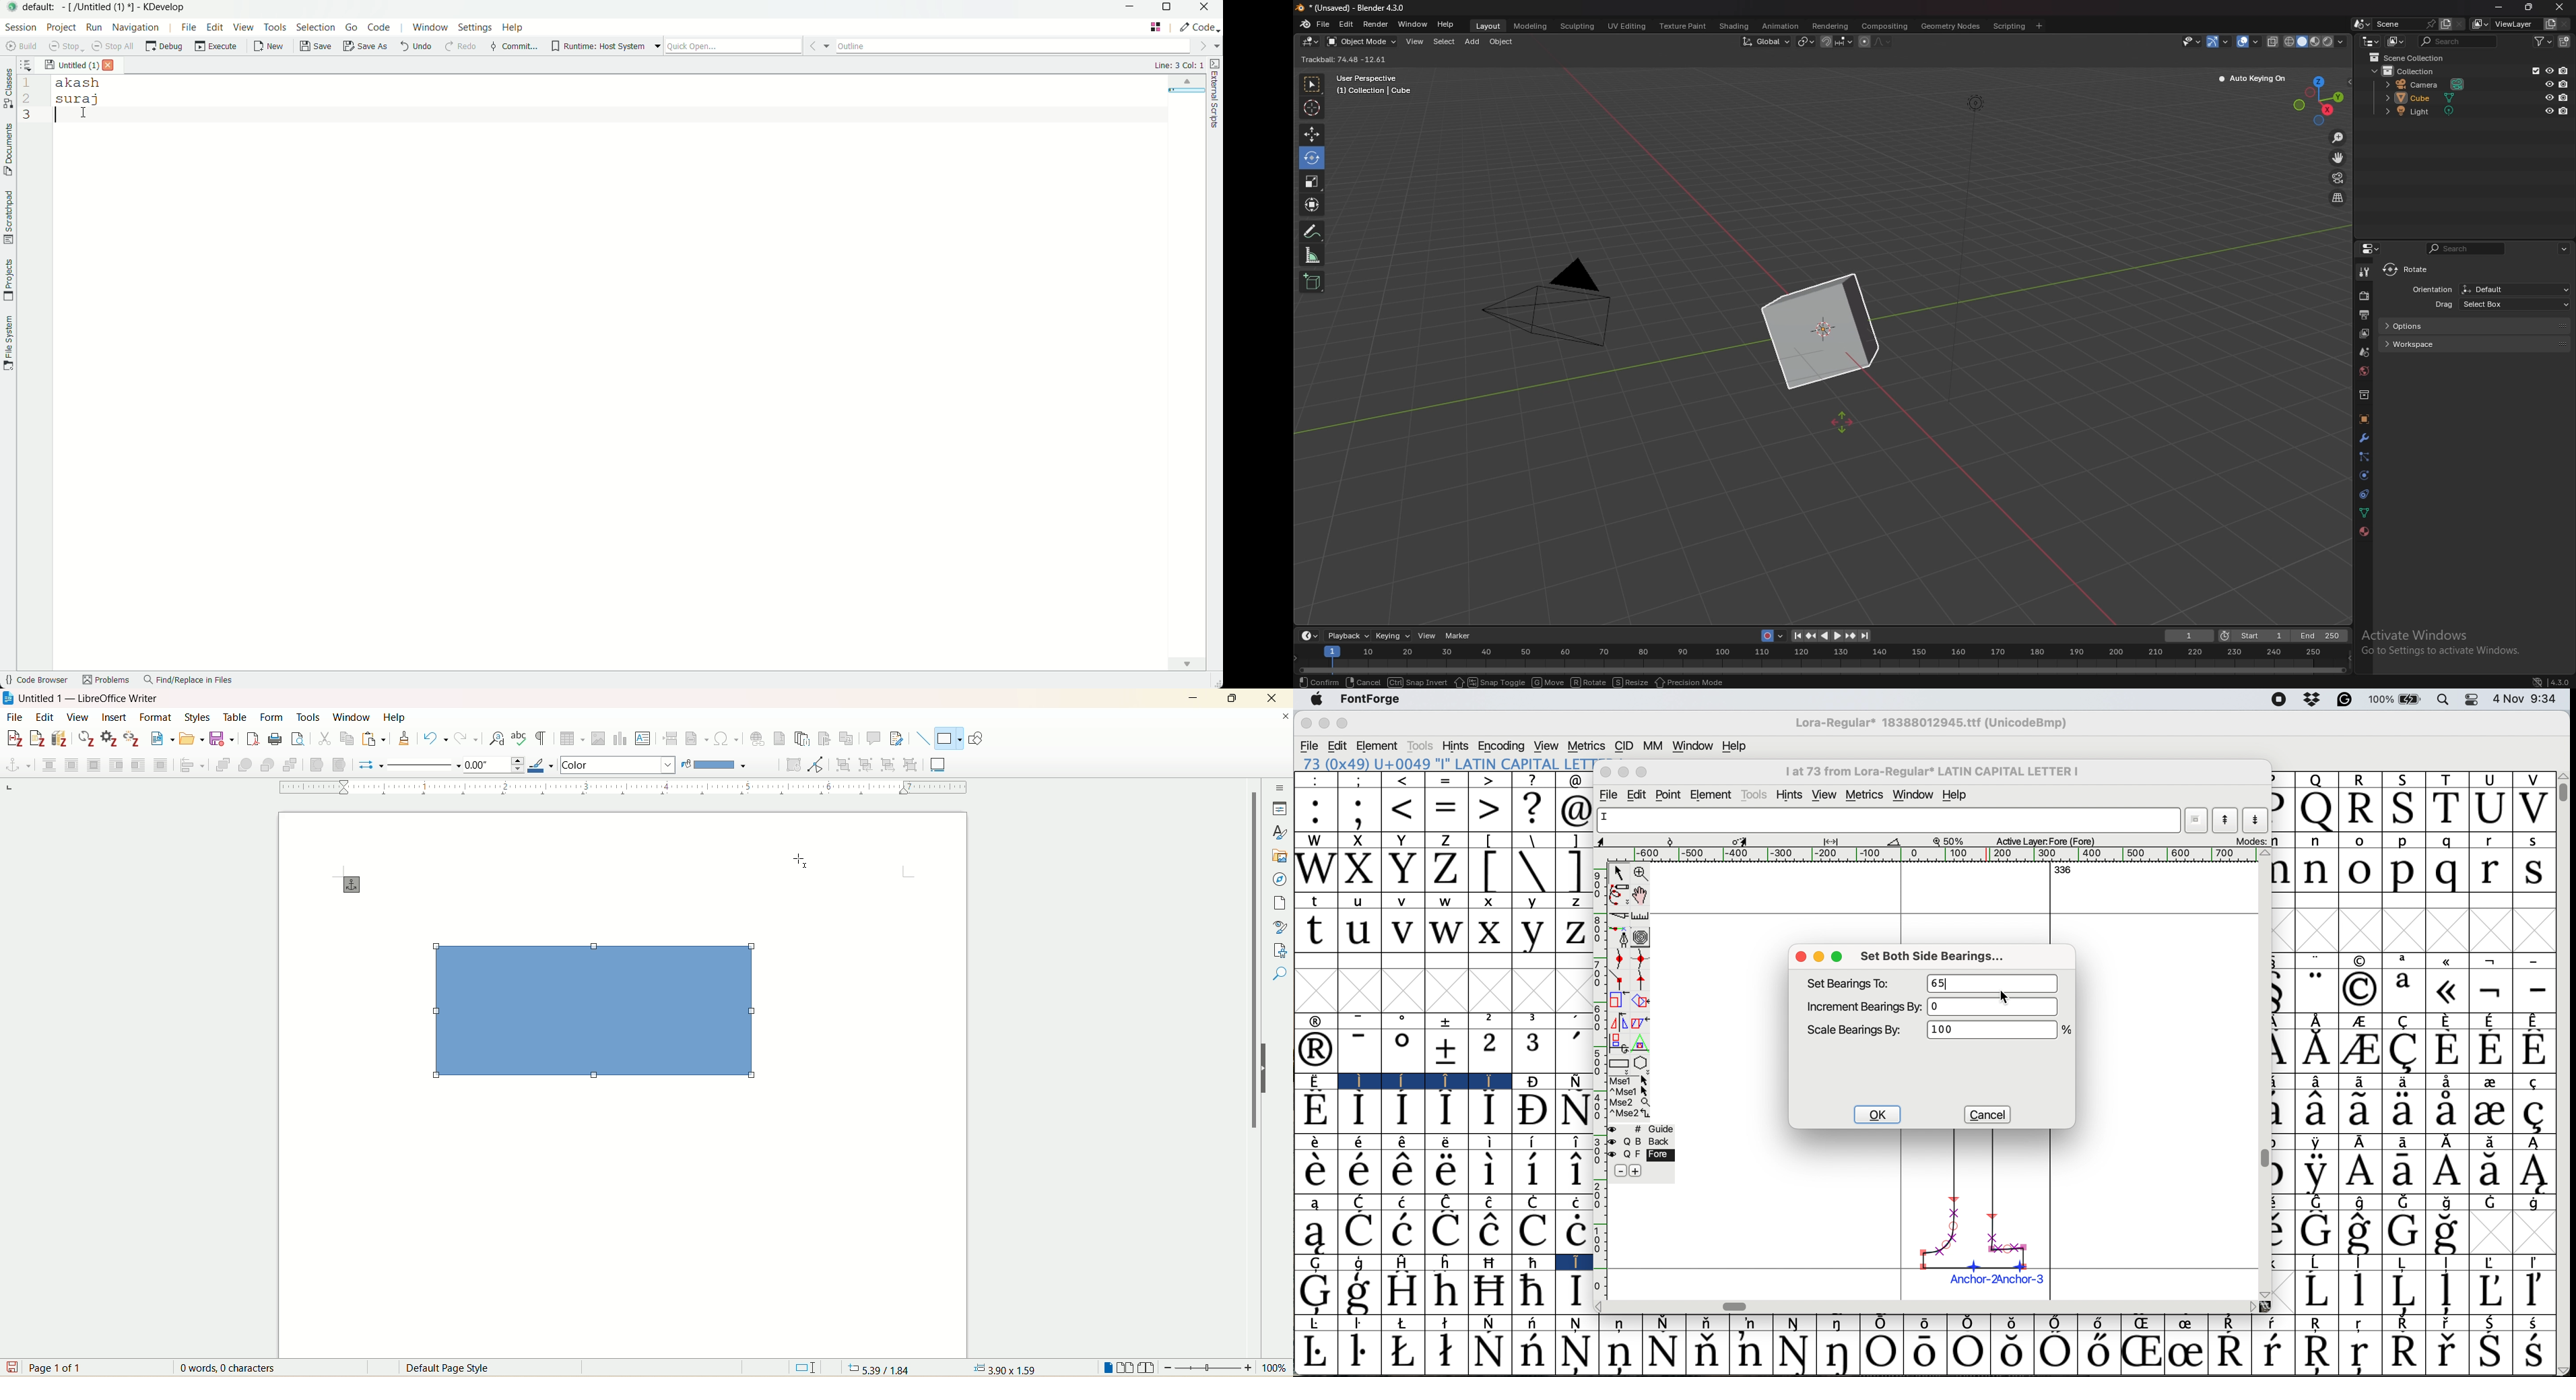 The image size is (2576, 1400). Describe the element at coordinates (138, 764) in the screenshot. I see `after` at that location.